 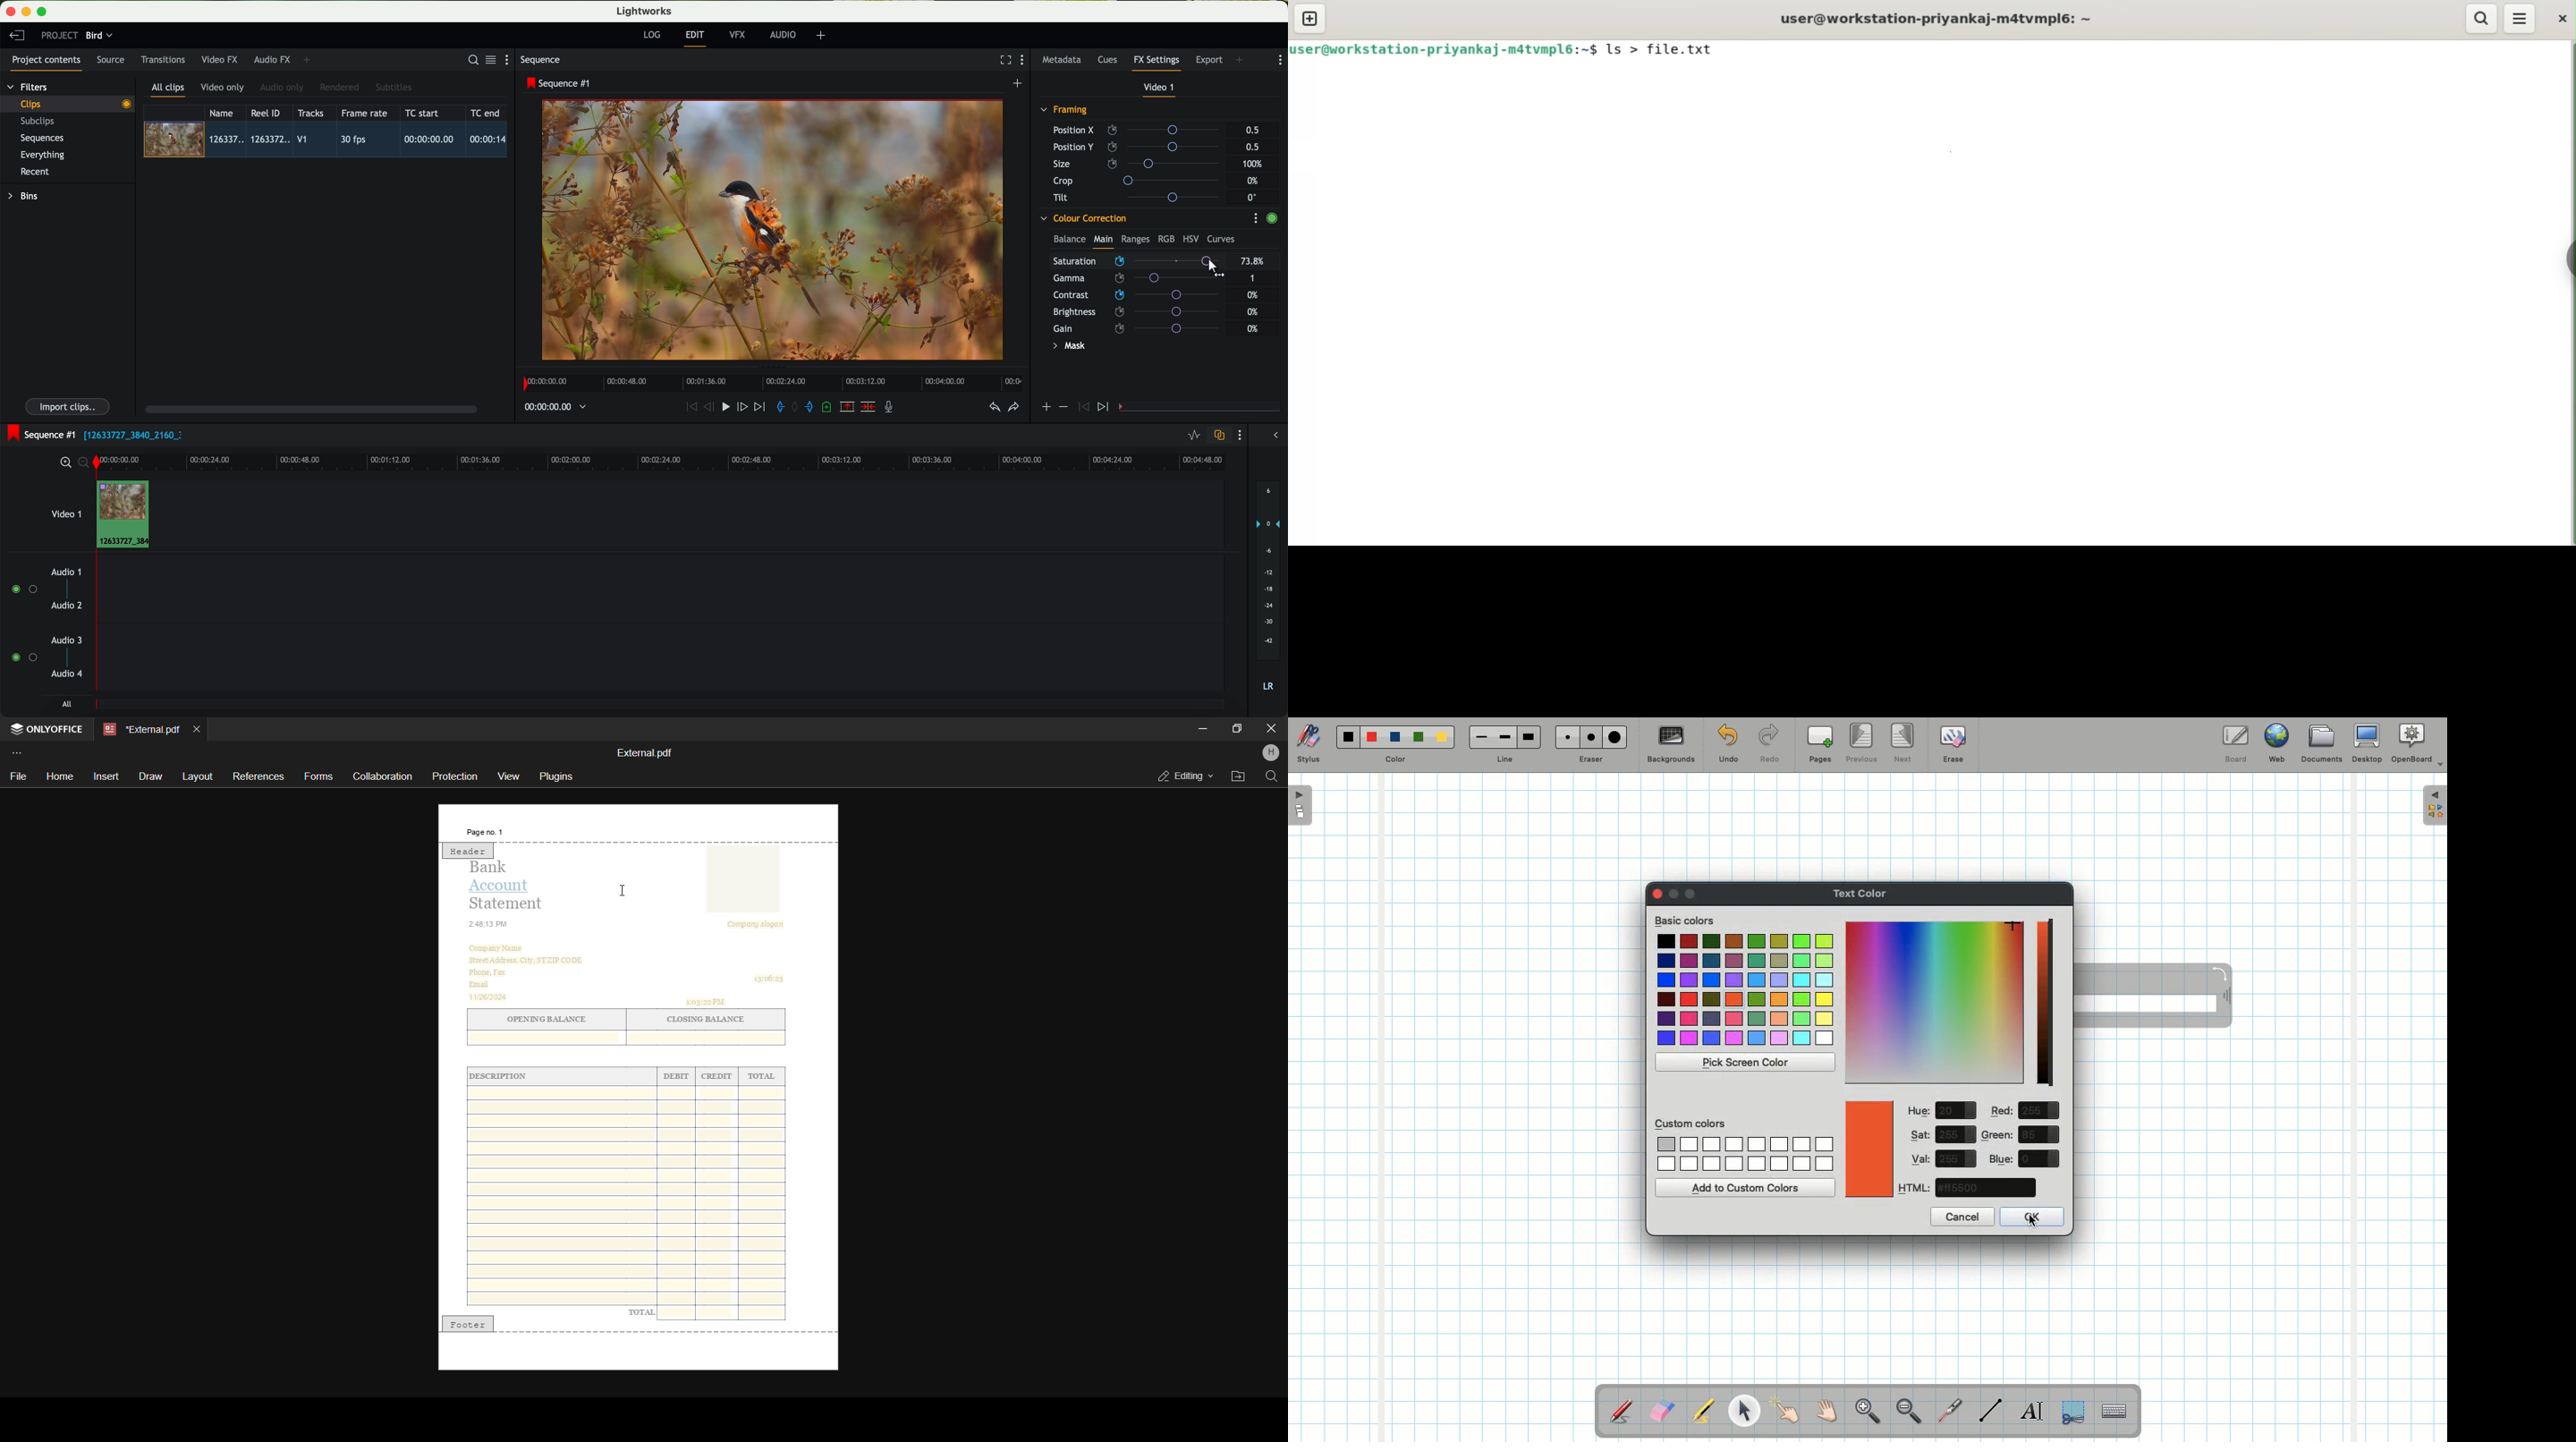 What do you see at coordinates (1252, 146) in the screenshot?
I see `0.5` at bounding box center [1252, 146].